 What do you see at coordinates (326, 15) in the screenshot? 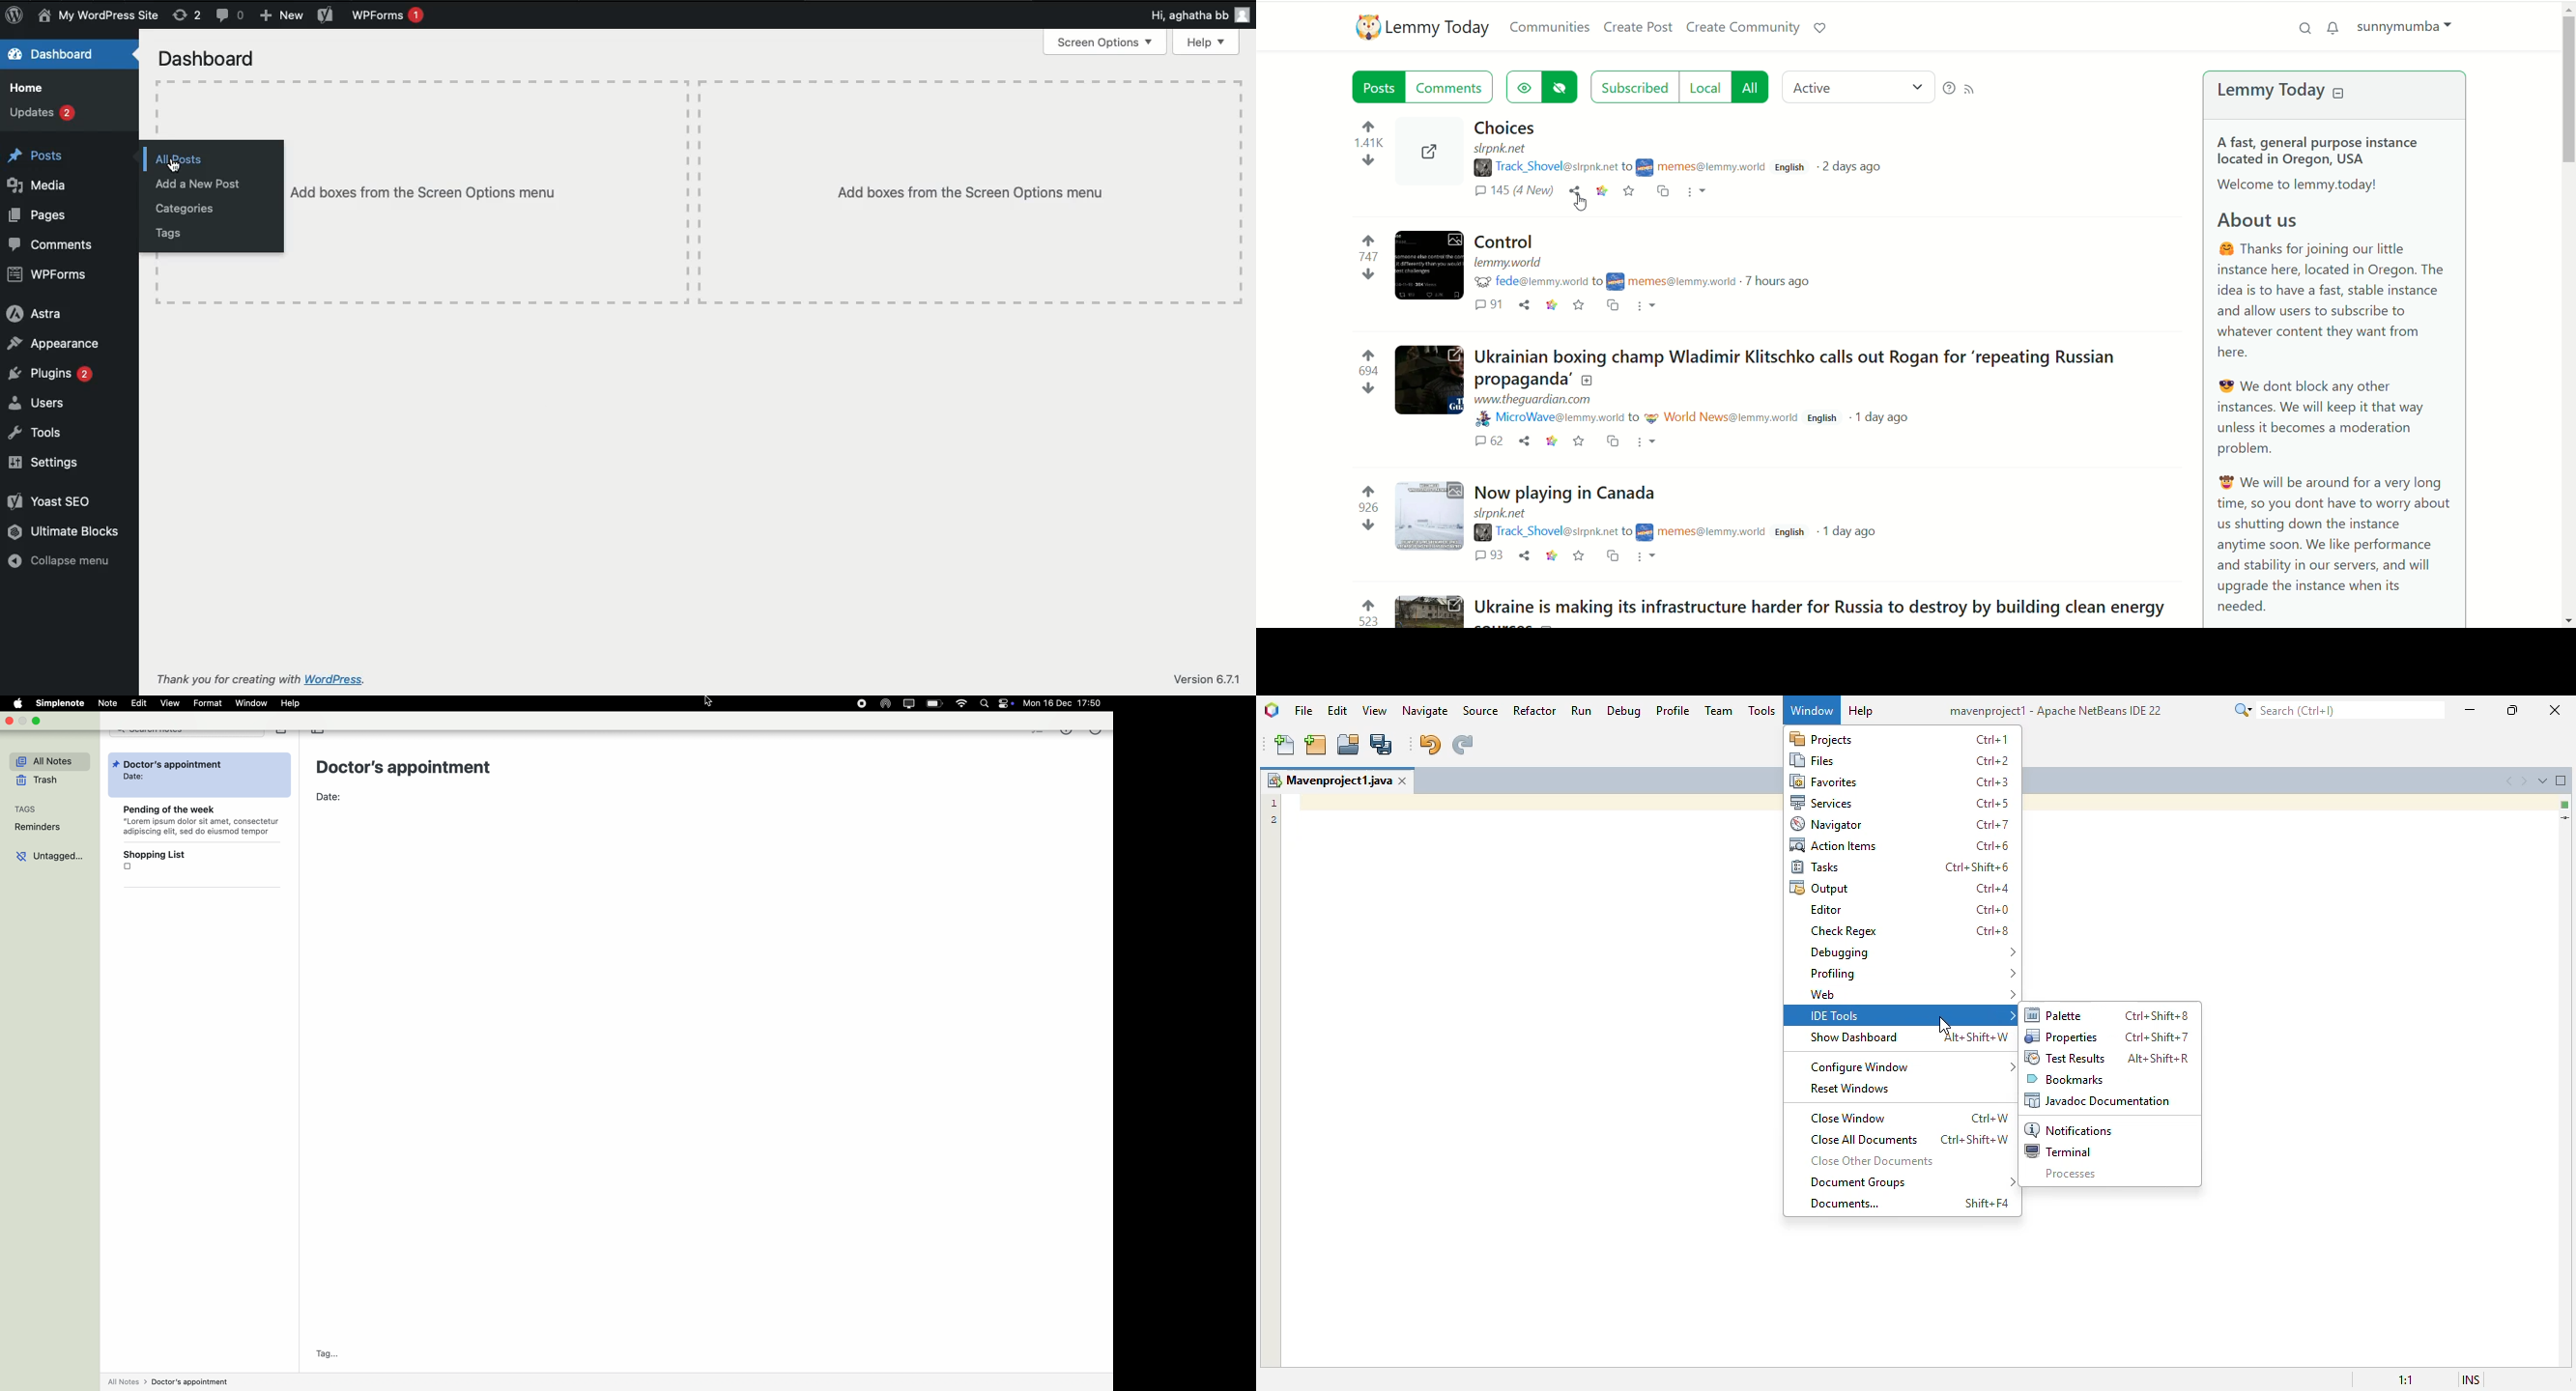
I see `Yoast` at bounding box center [326, 15].